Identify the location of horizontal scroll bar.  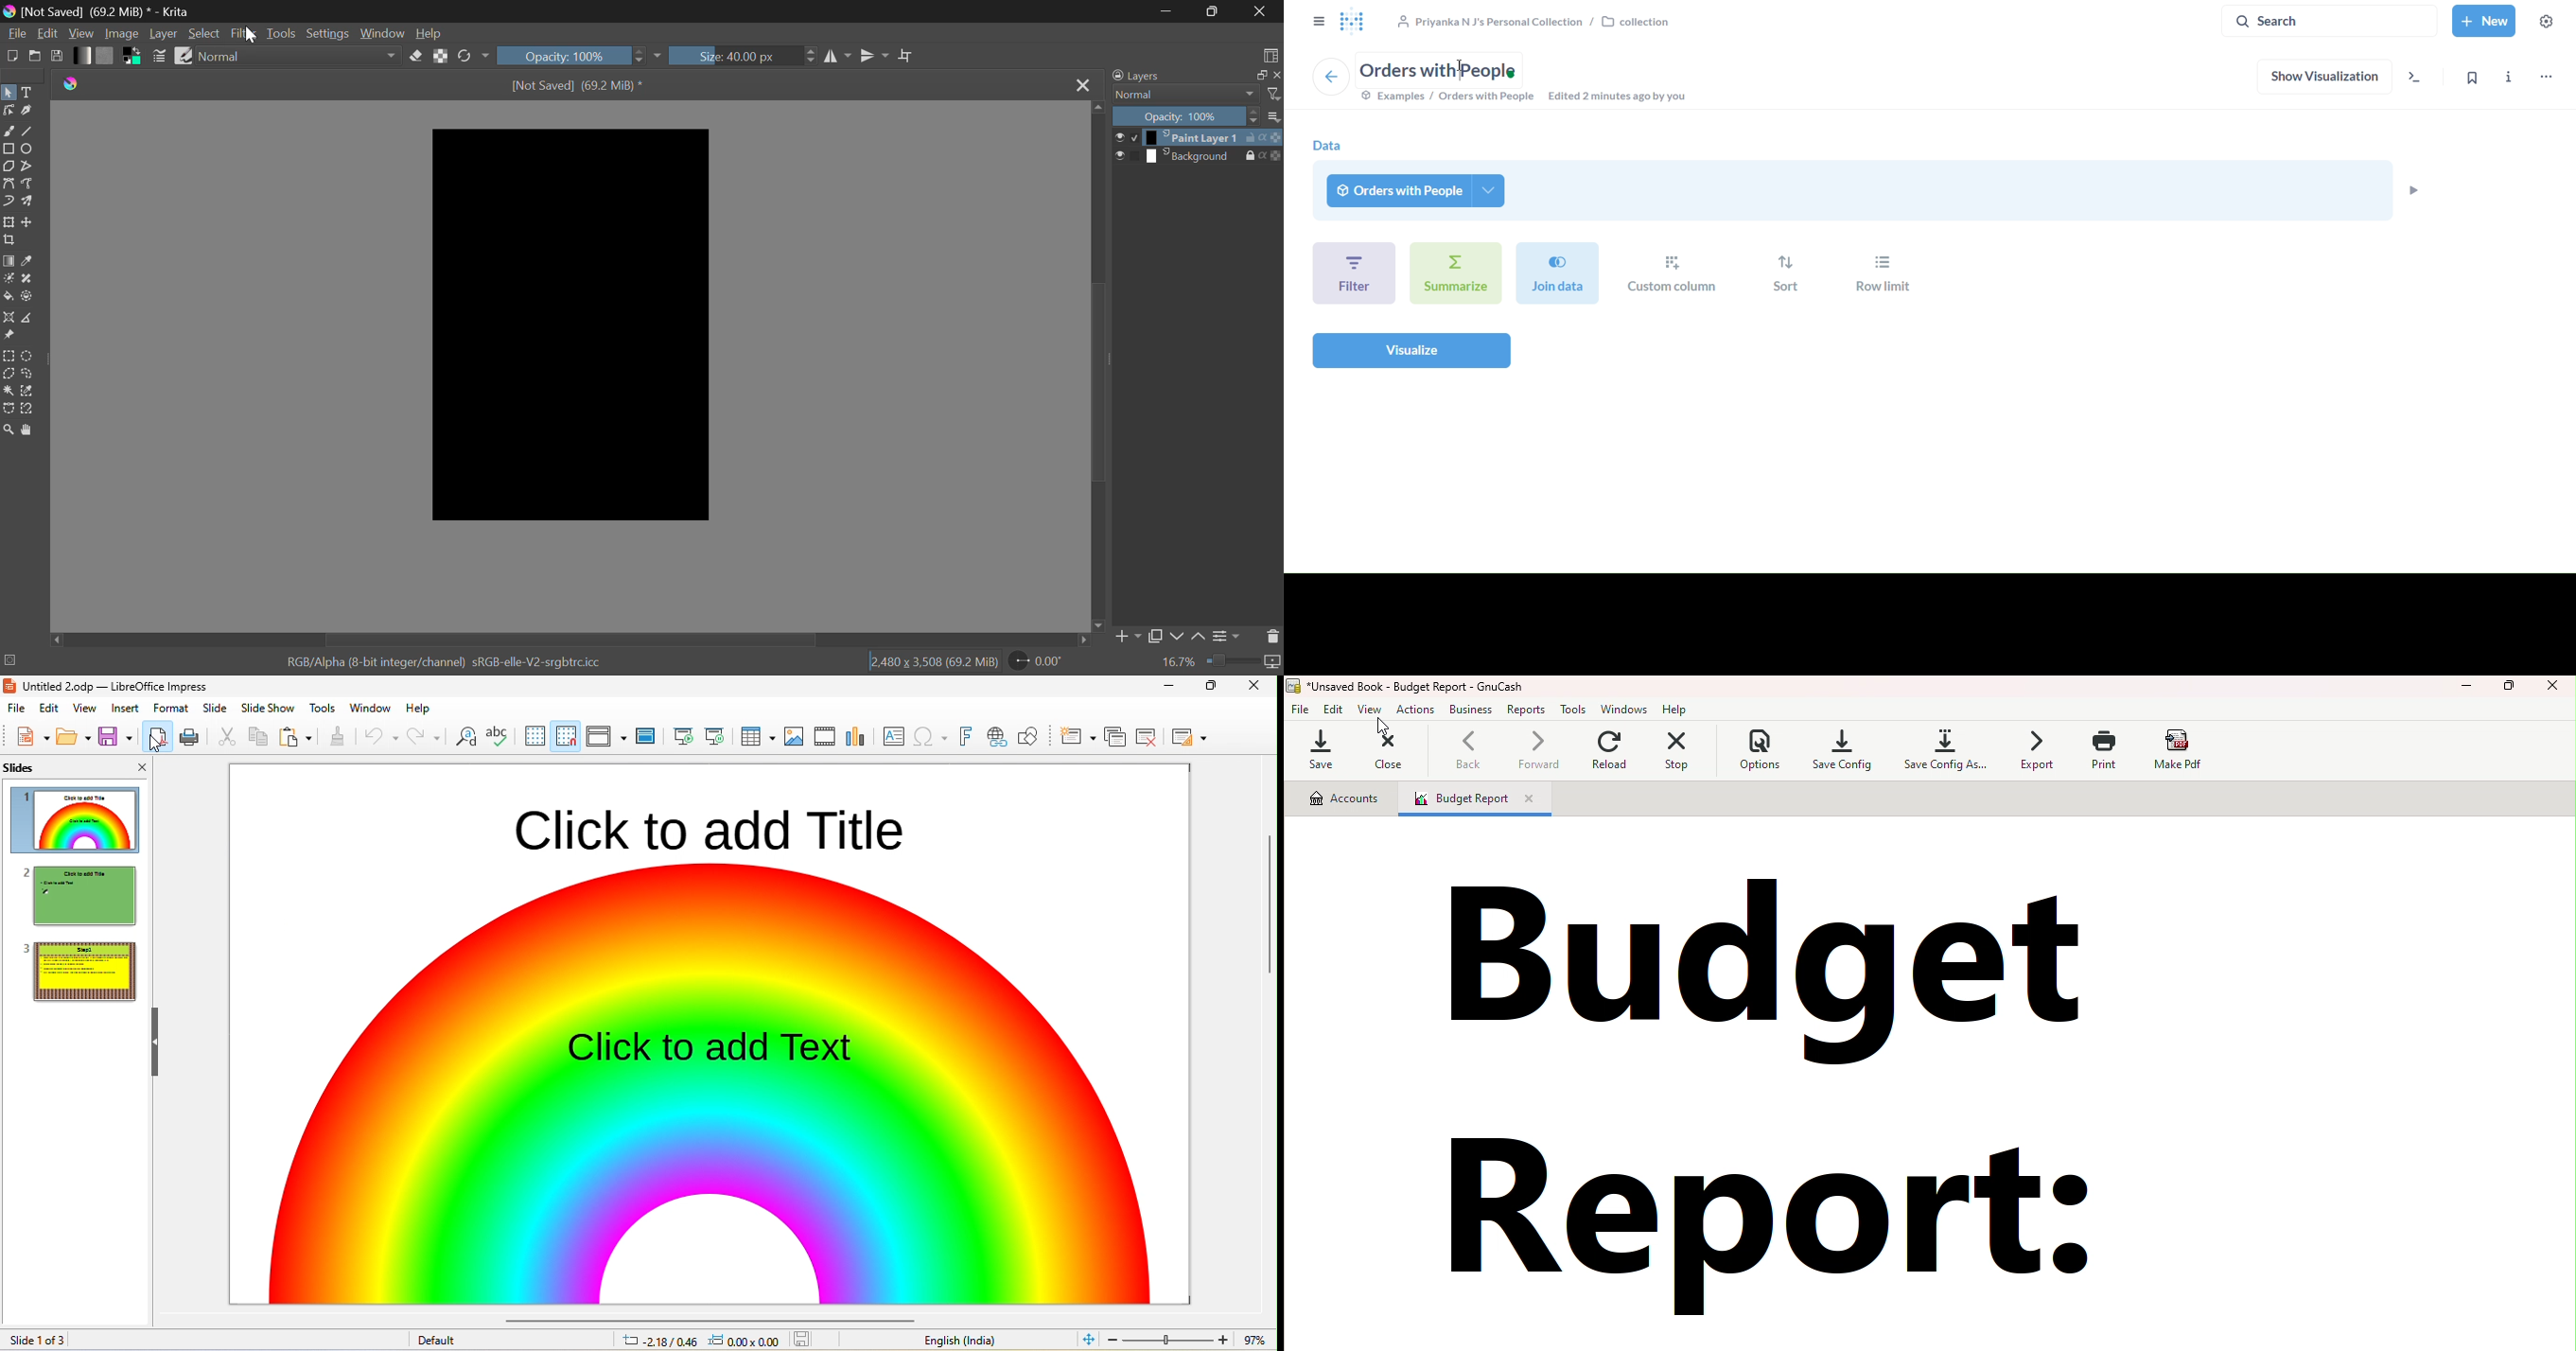
(702, 1317).